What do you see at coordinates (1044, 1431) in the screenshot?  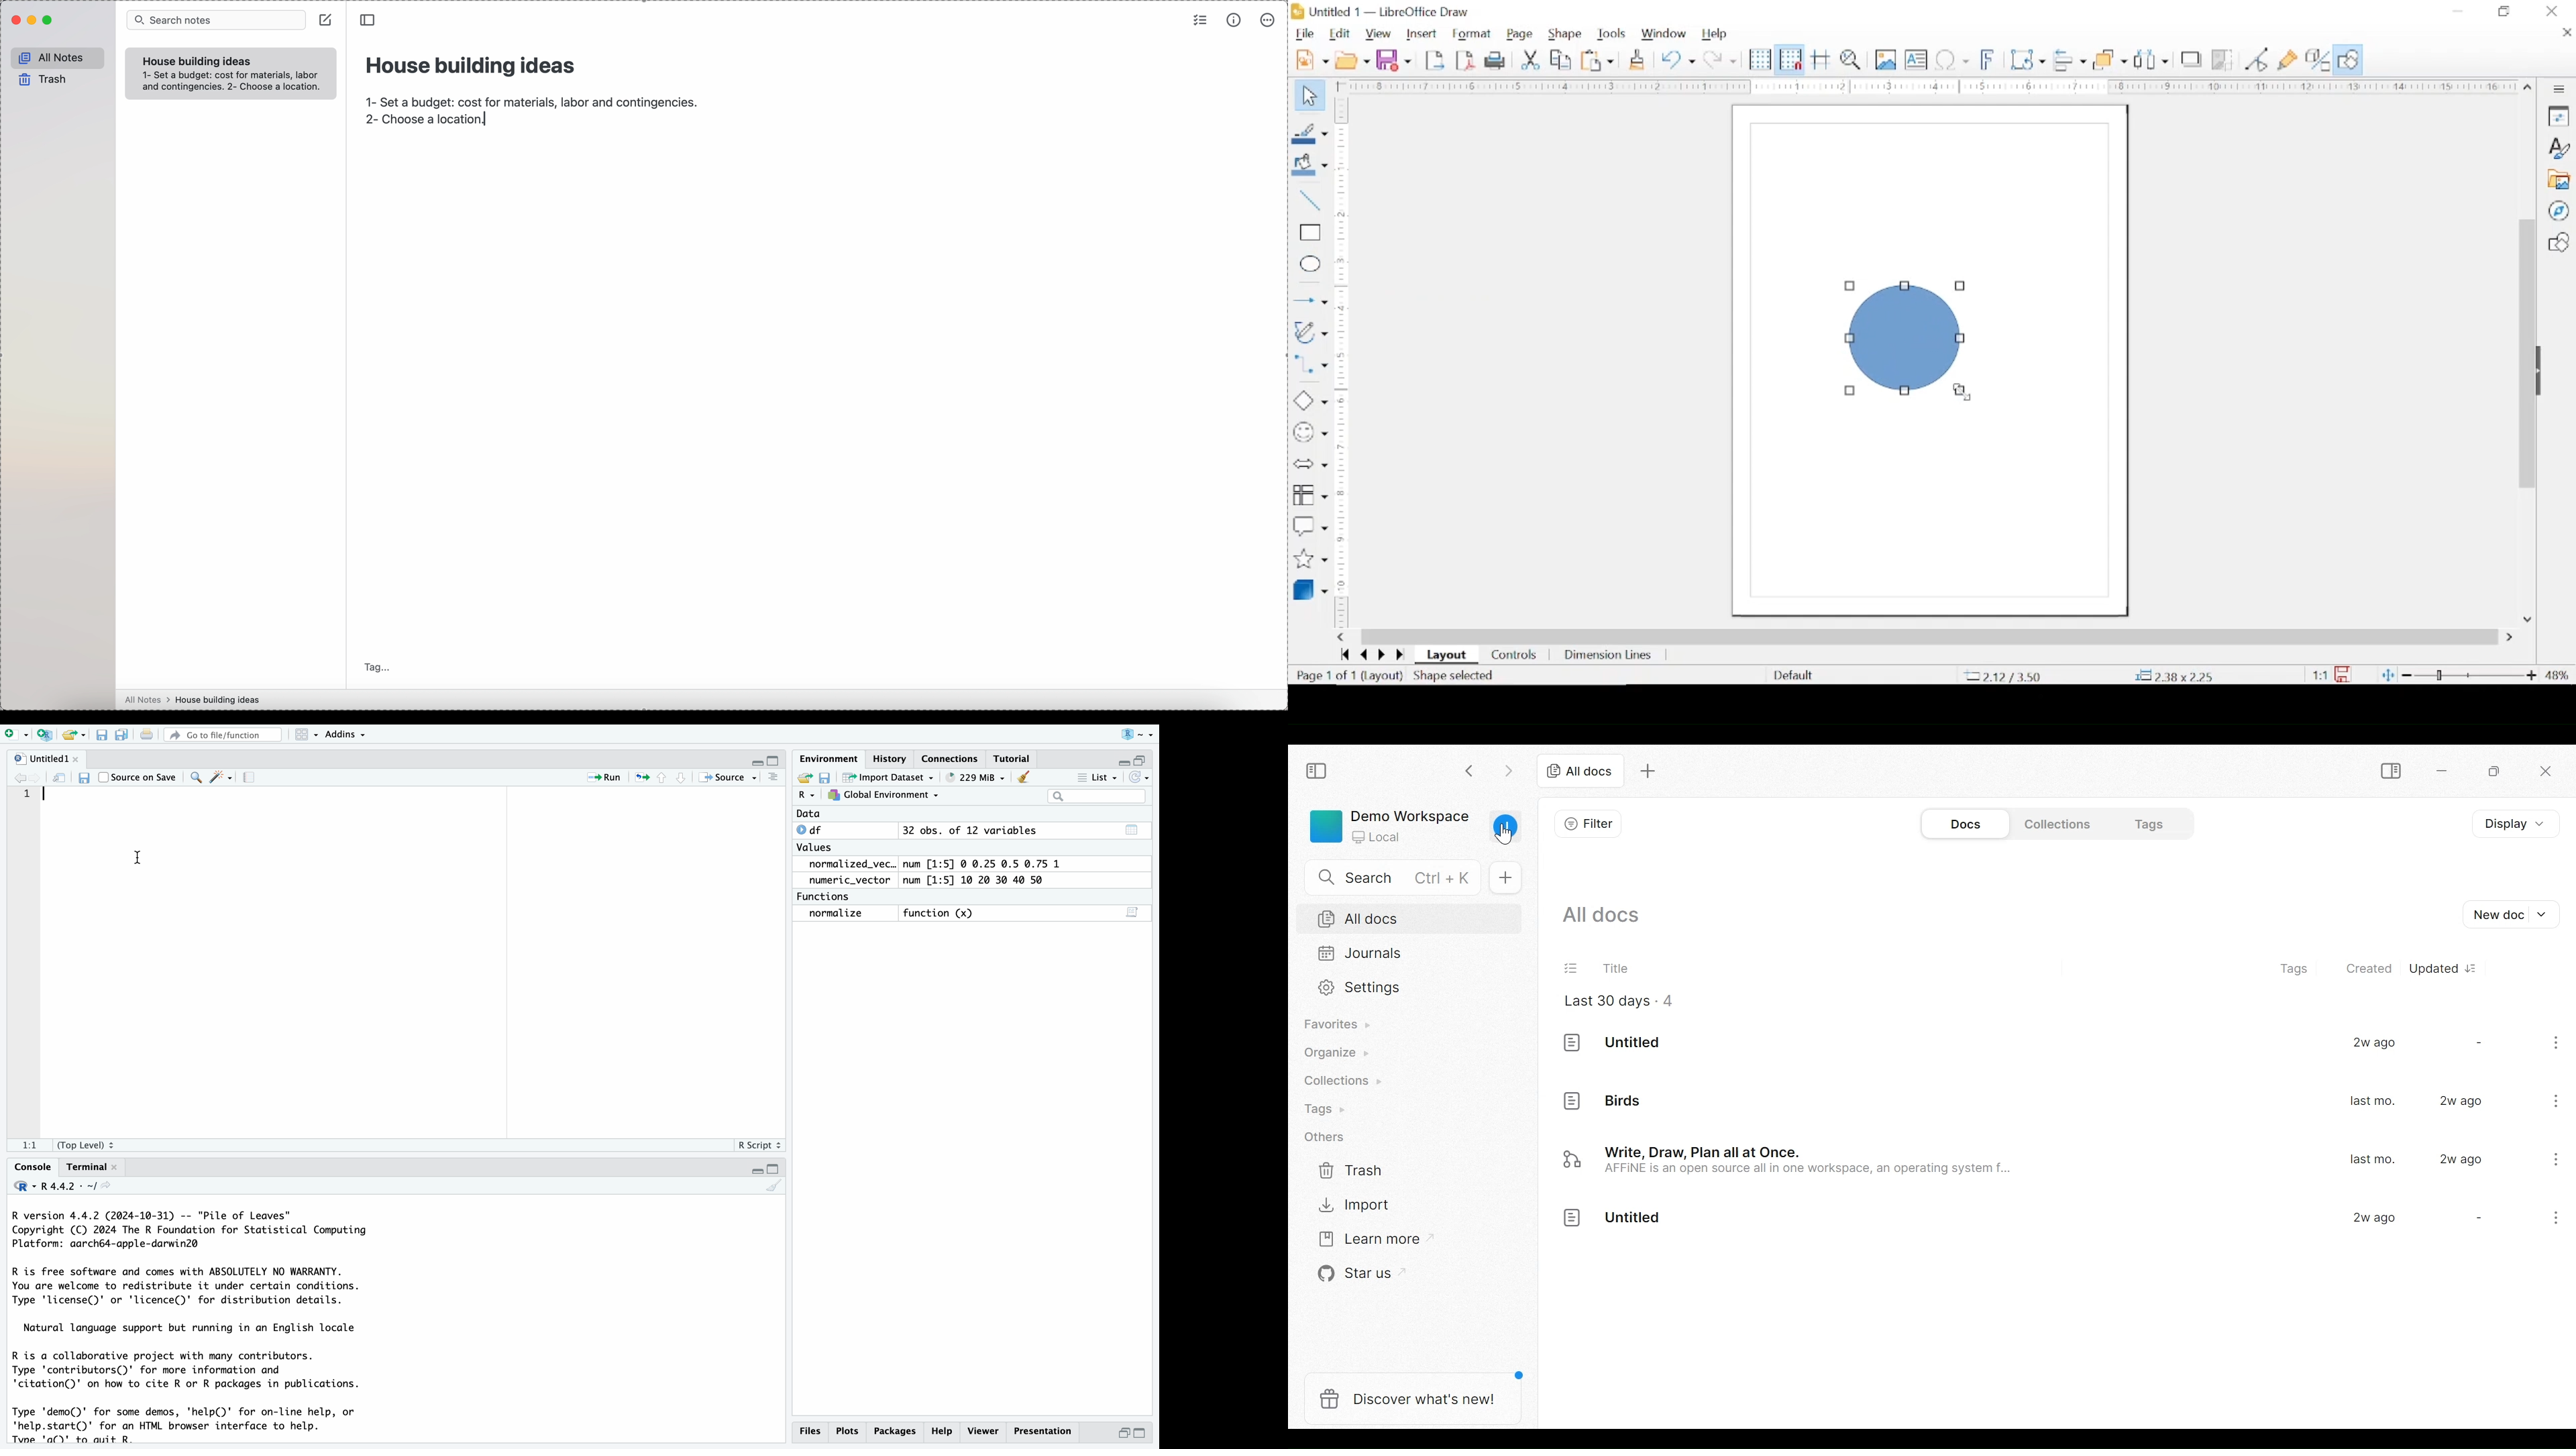 I see `Presentation` at bounding box center [1044, 1431].